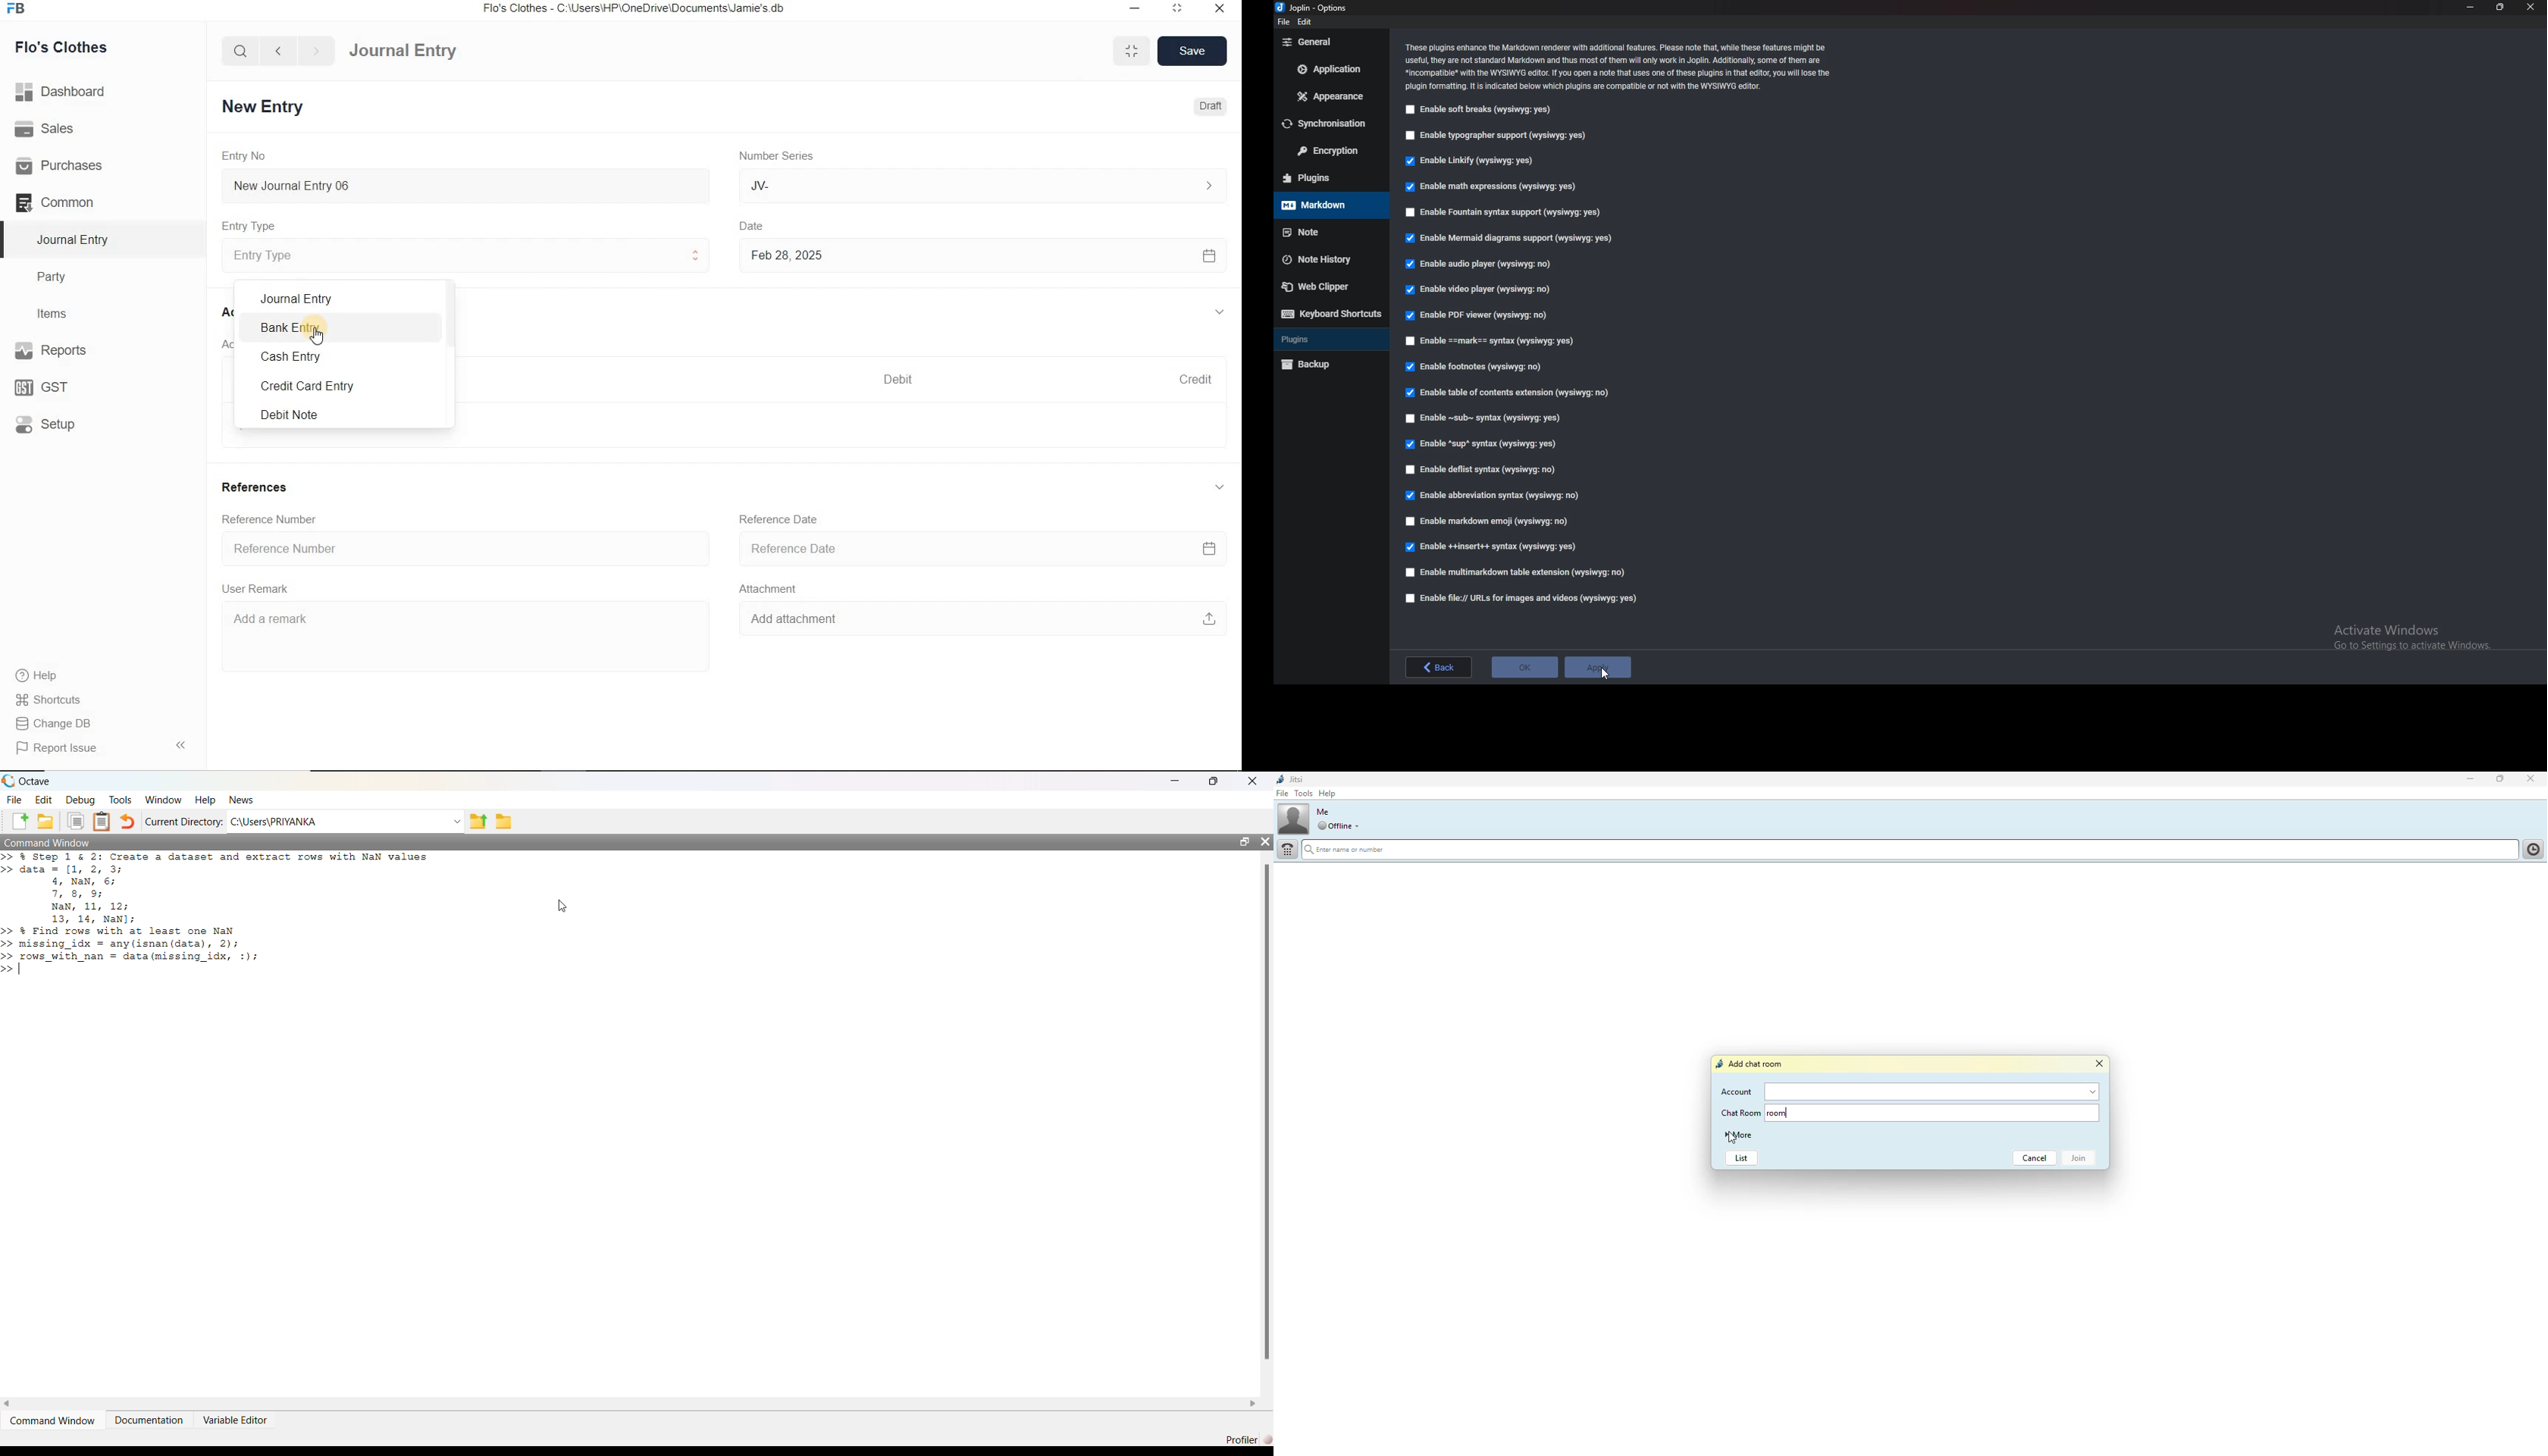 This screenshot has height=1456, width=2548. I want to click on Entry Type, so click(254, 225).